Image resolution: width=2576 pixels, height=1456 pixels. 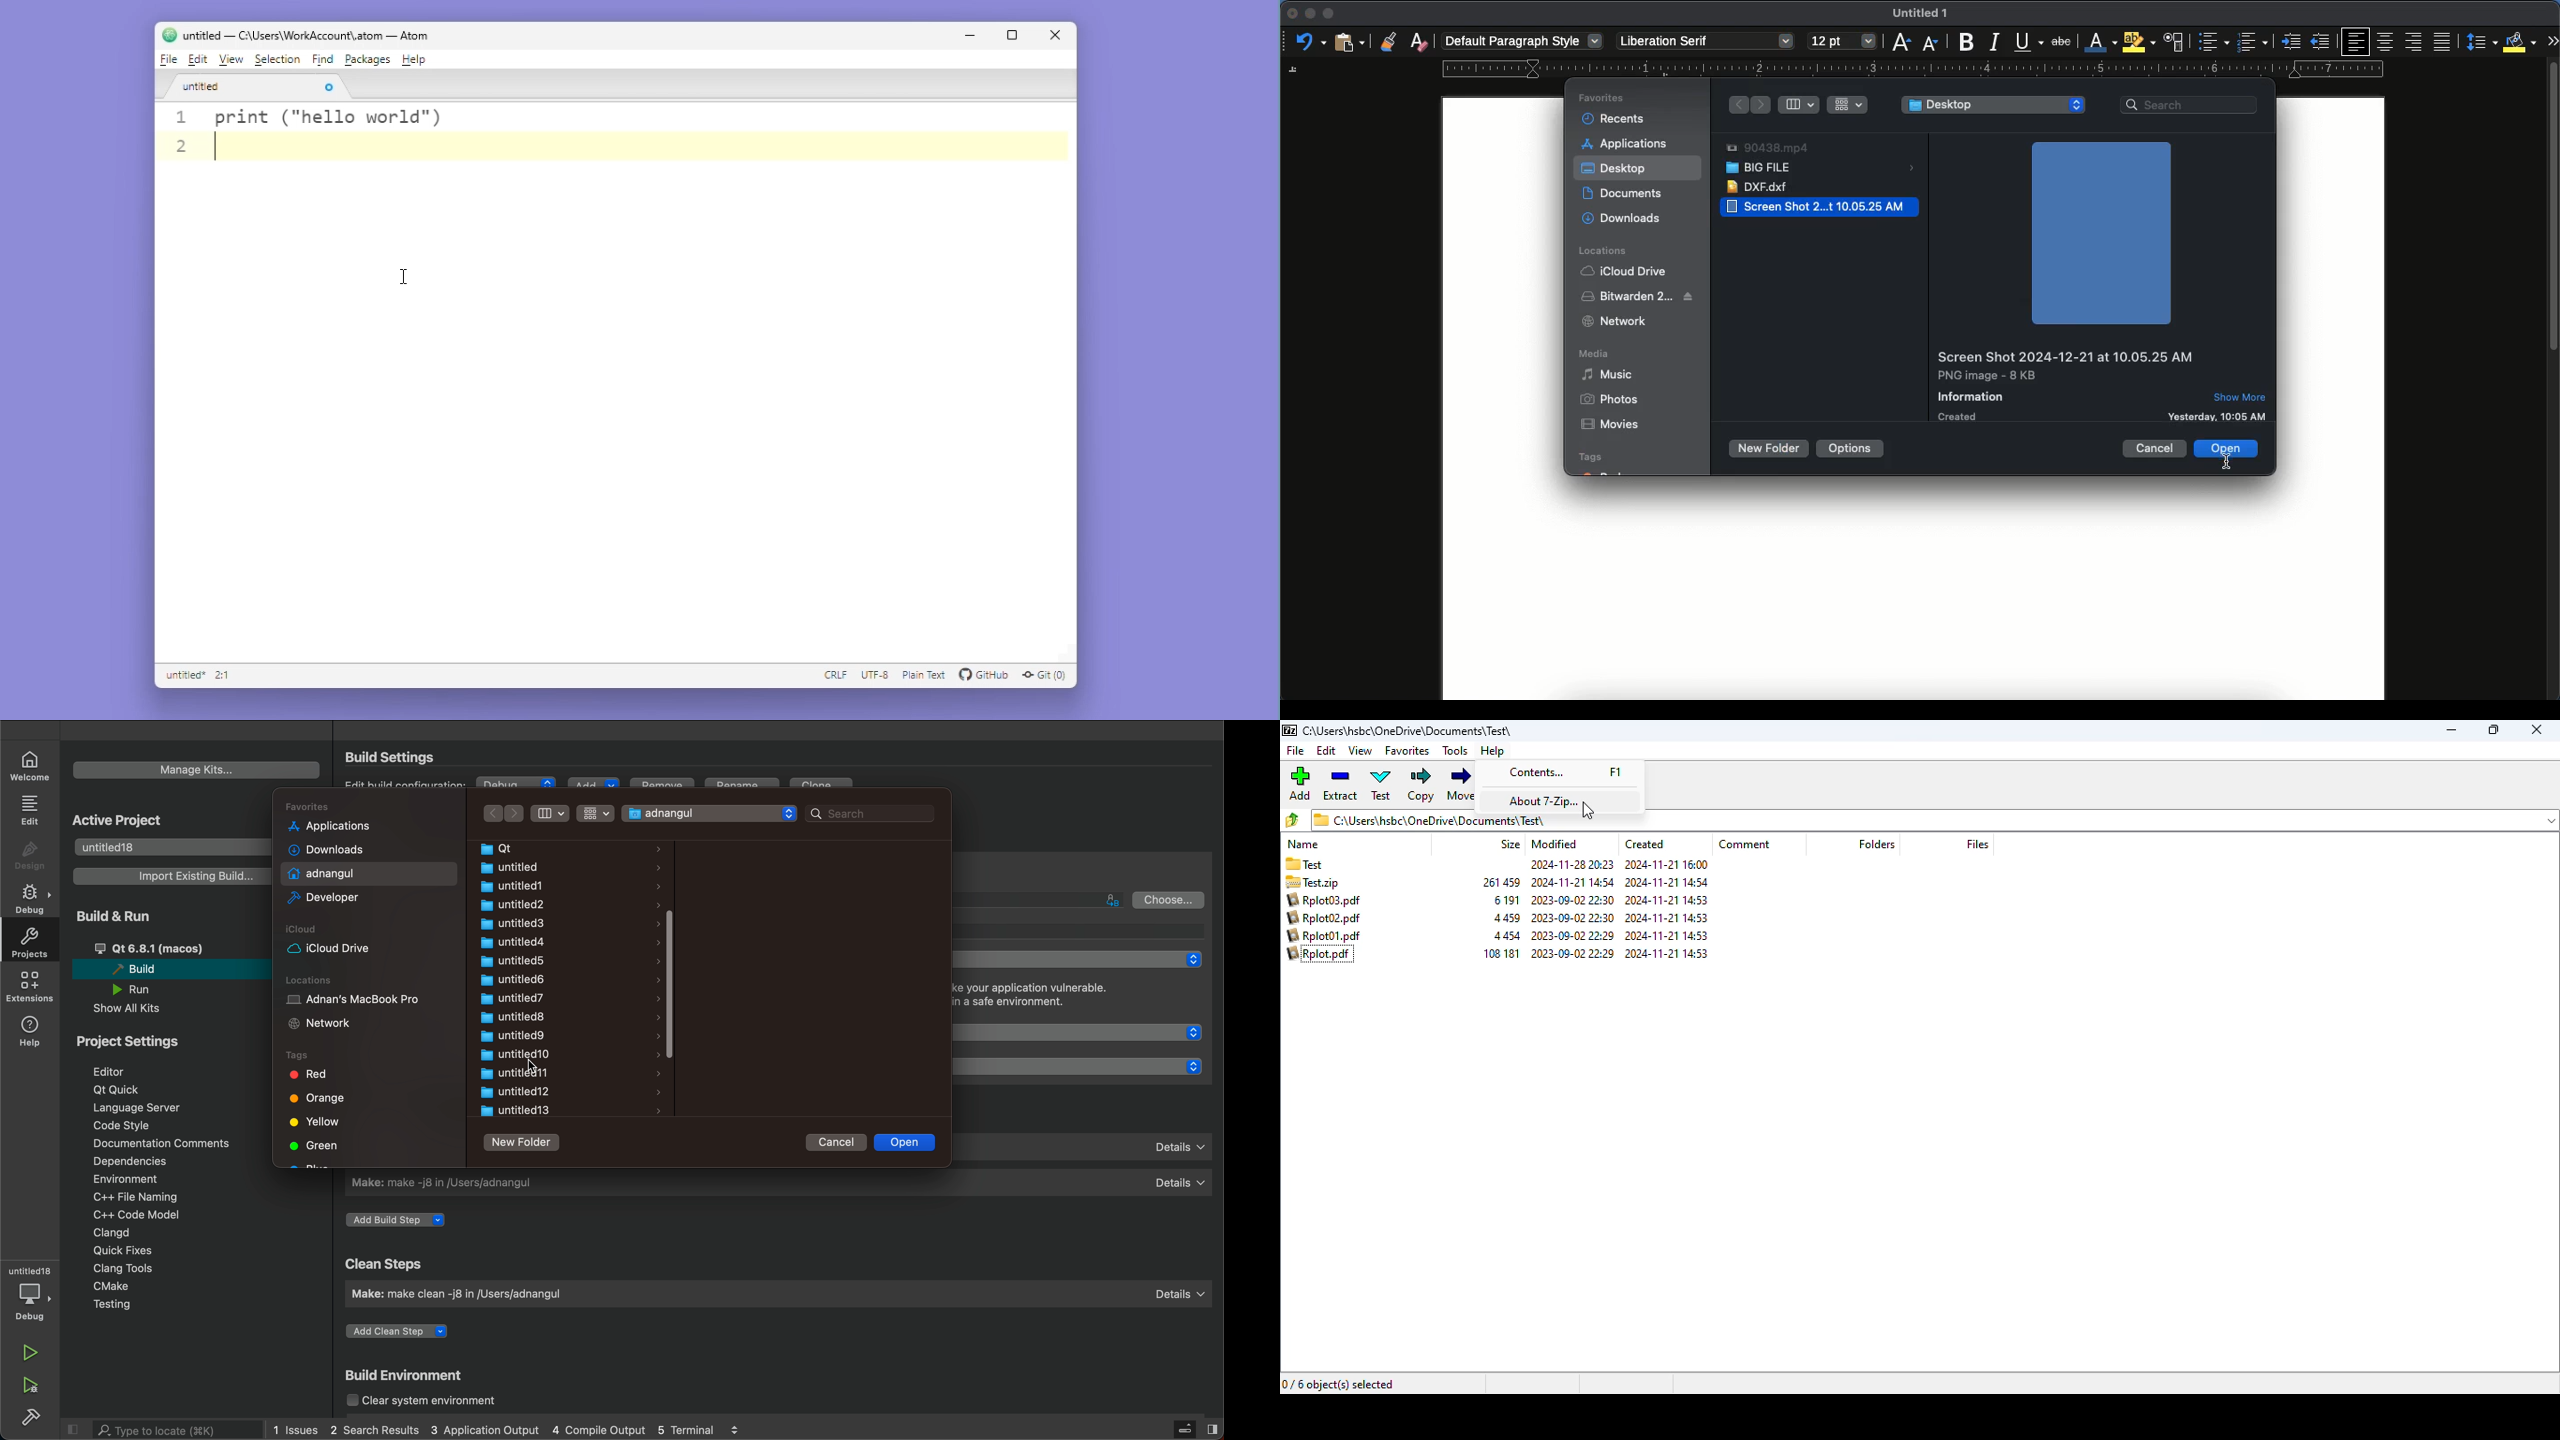 What do you see at coordinates (2244, 396) in the screenshot?
I see `show more` at bounding box center [2244, 396].